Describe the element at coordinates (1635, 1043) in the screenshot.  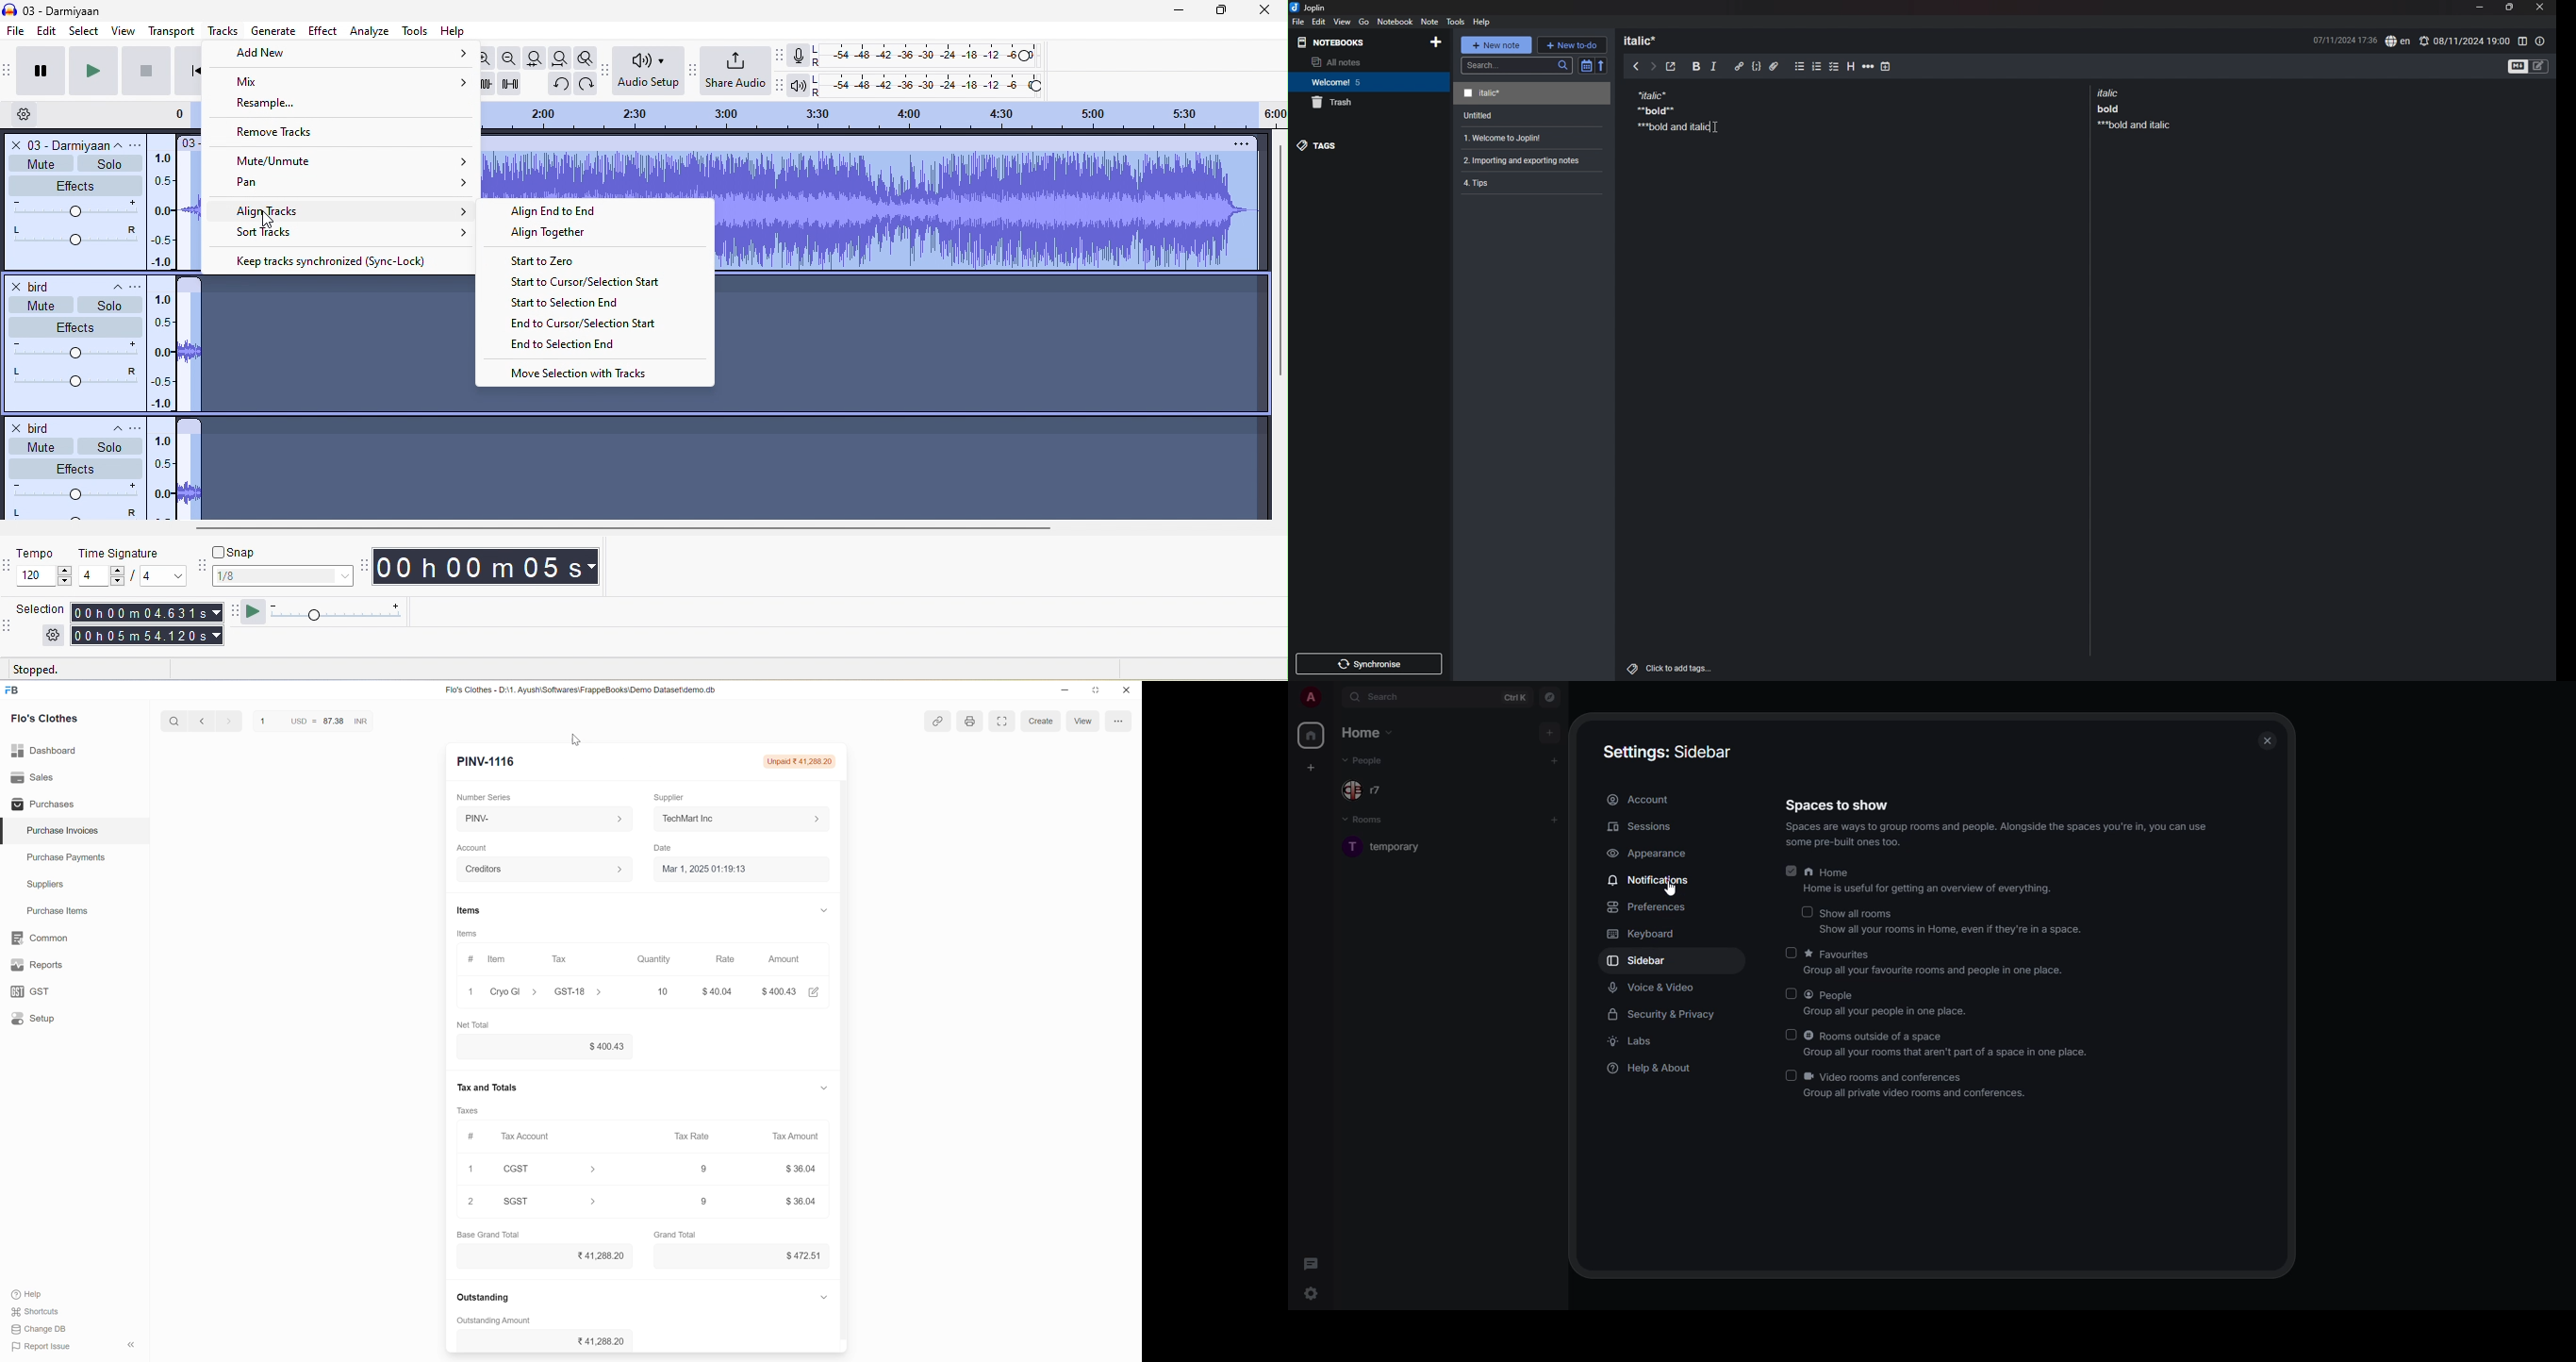
I see `labs` at that location.